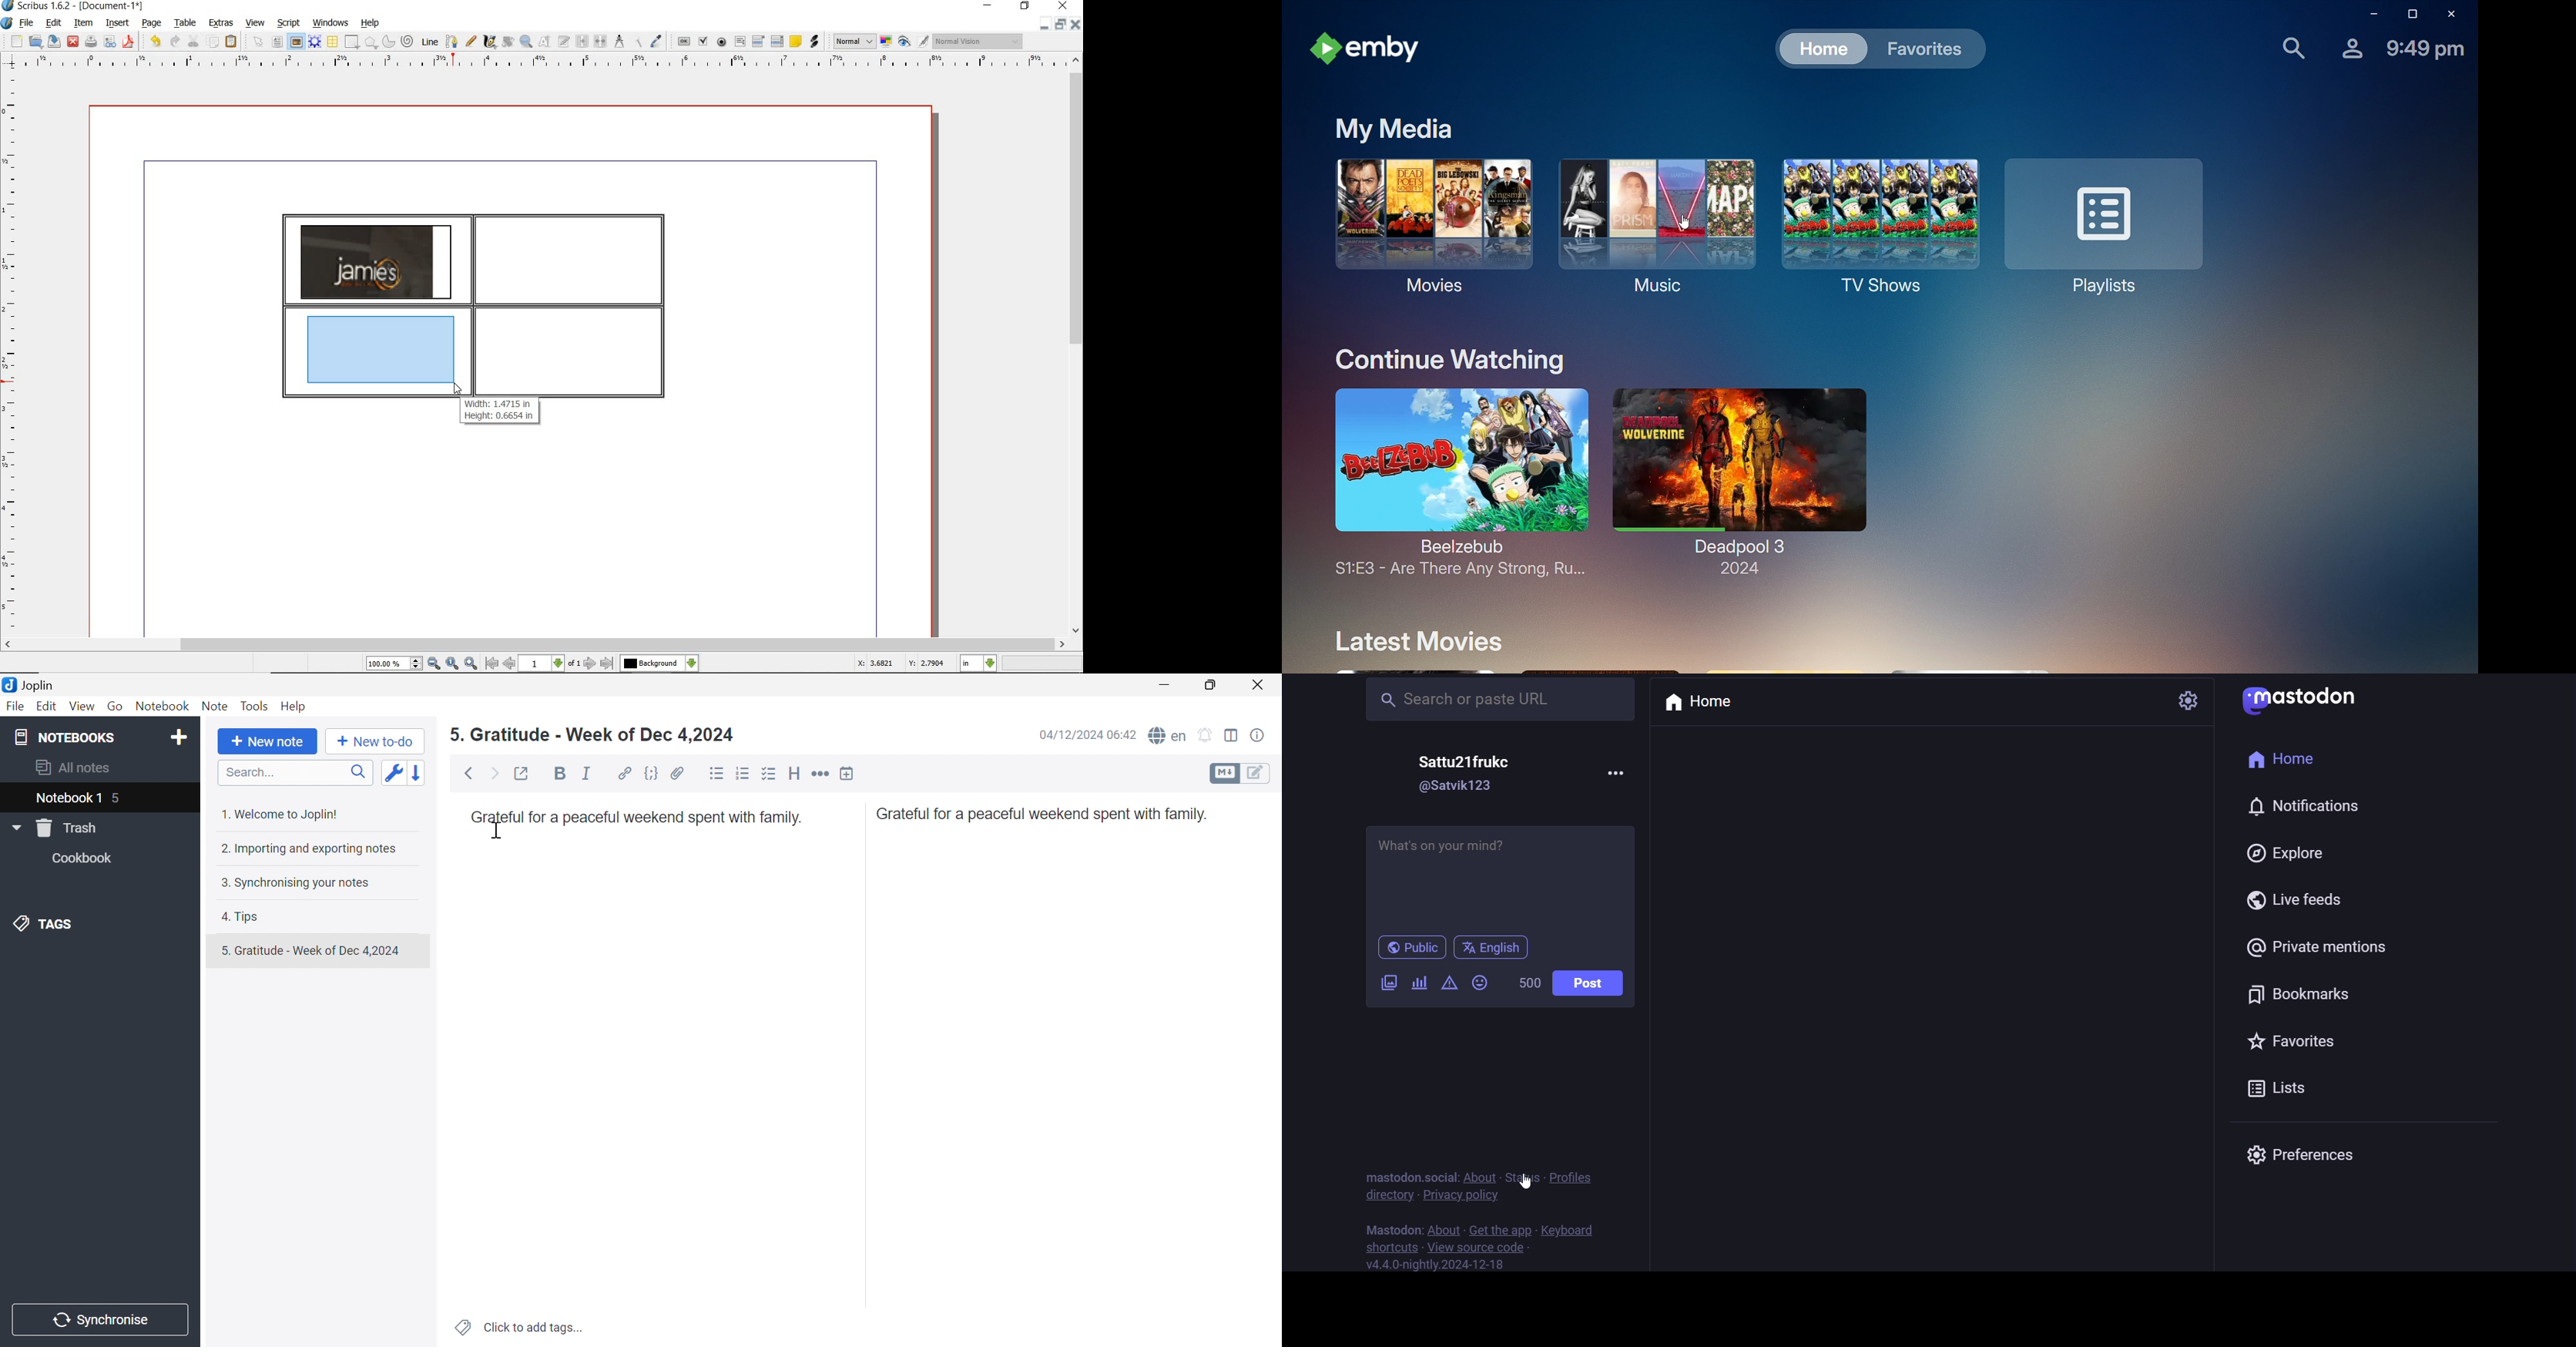 The width and height of the screenshot is (2576, 1372). What do you see at coordinates (602, 41) in the screenshot?
I see `unlink text frames` at bounding box center [602, 41].